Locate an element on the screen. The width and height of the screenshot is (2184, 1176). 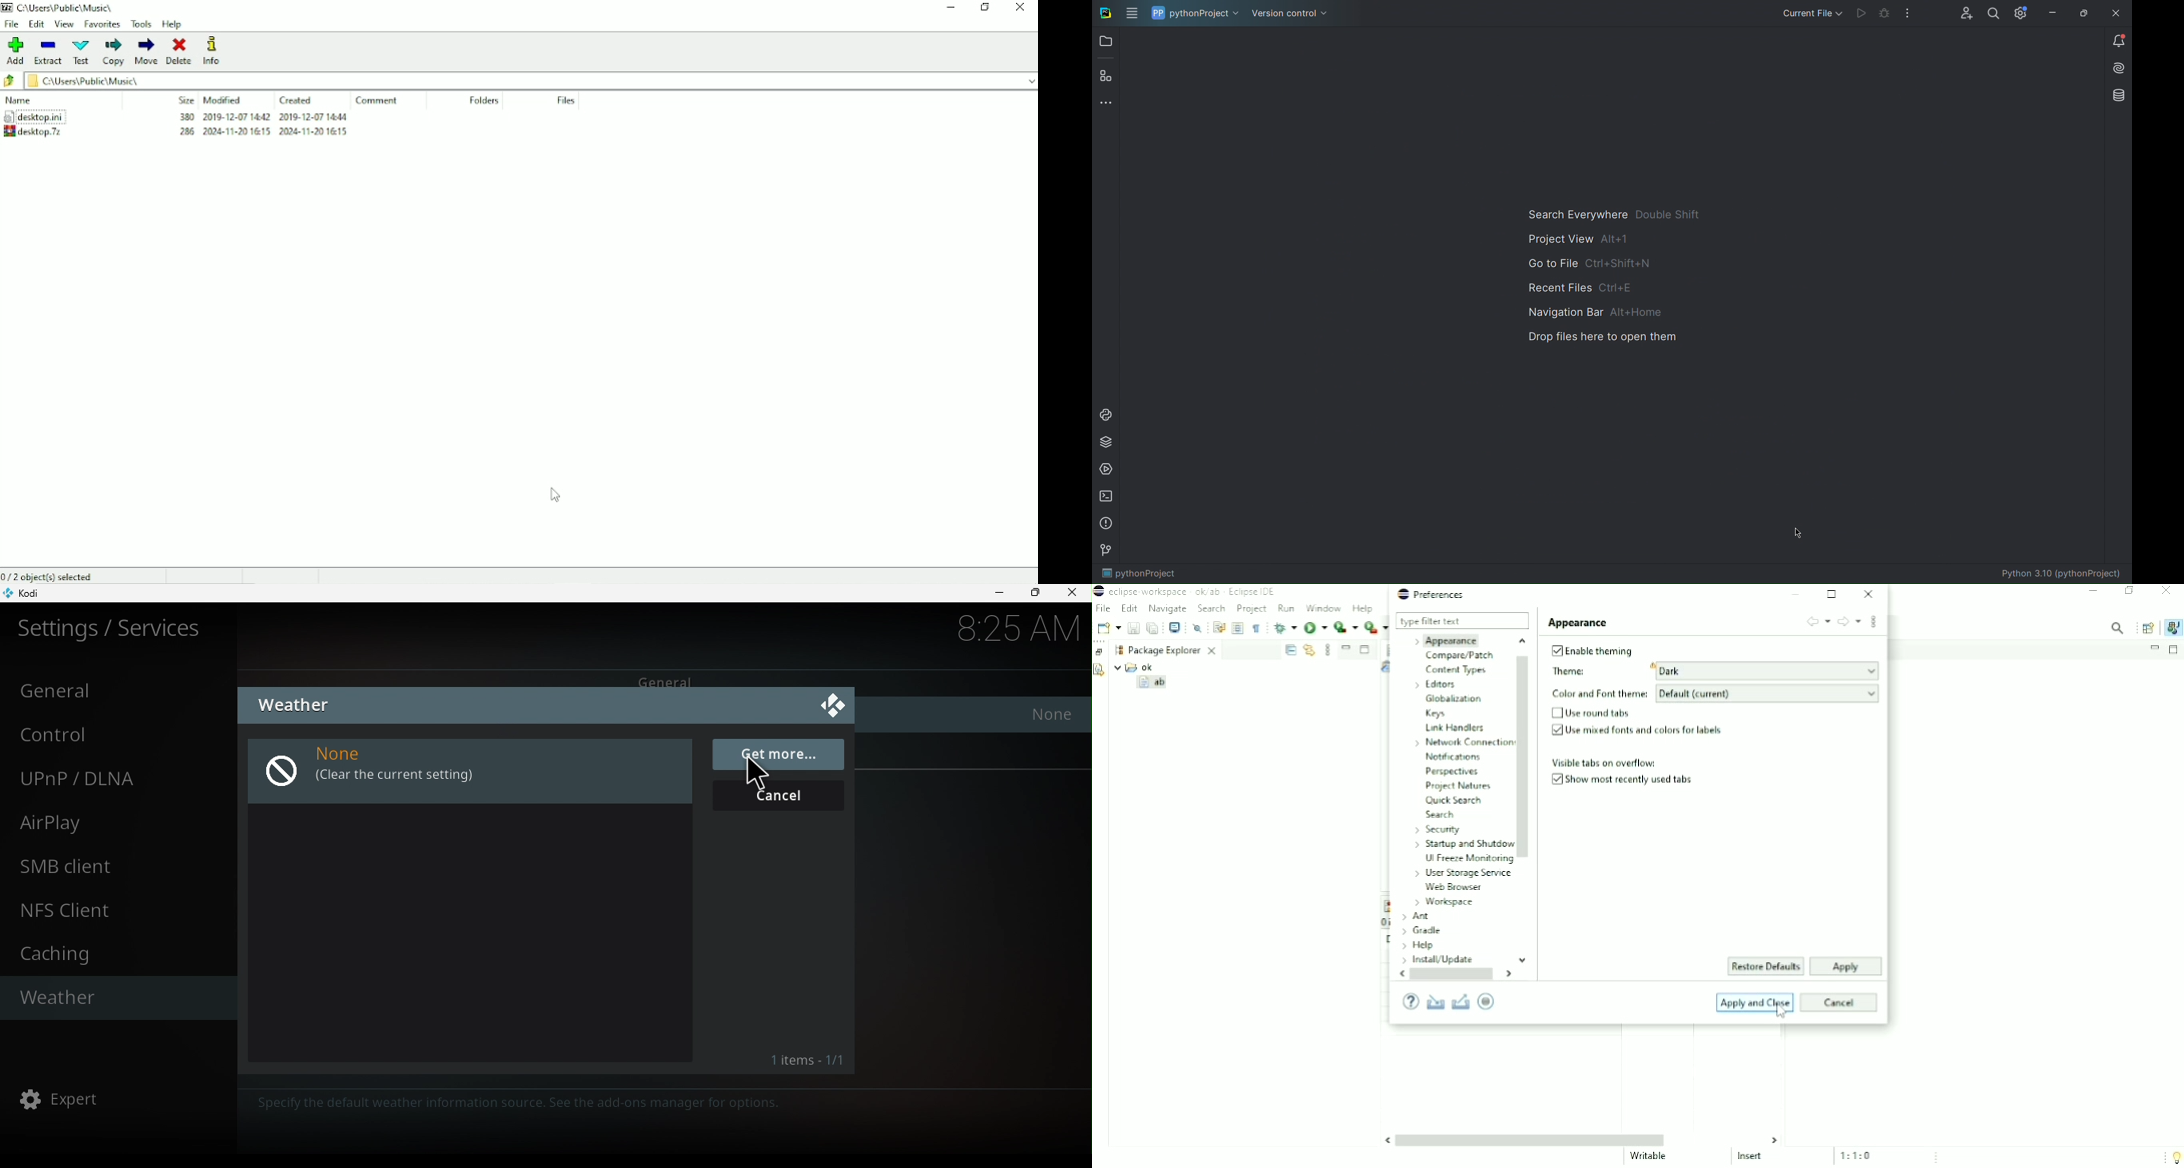
Visible tabs on overflow is located at coordinates (1604, 763).